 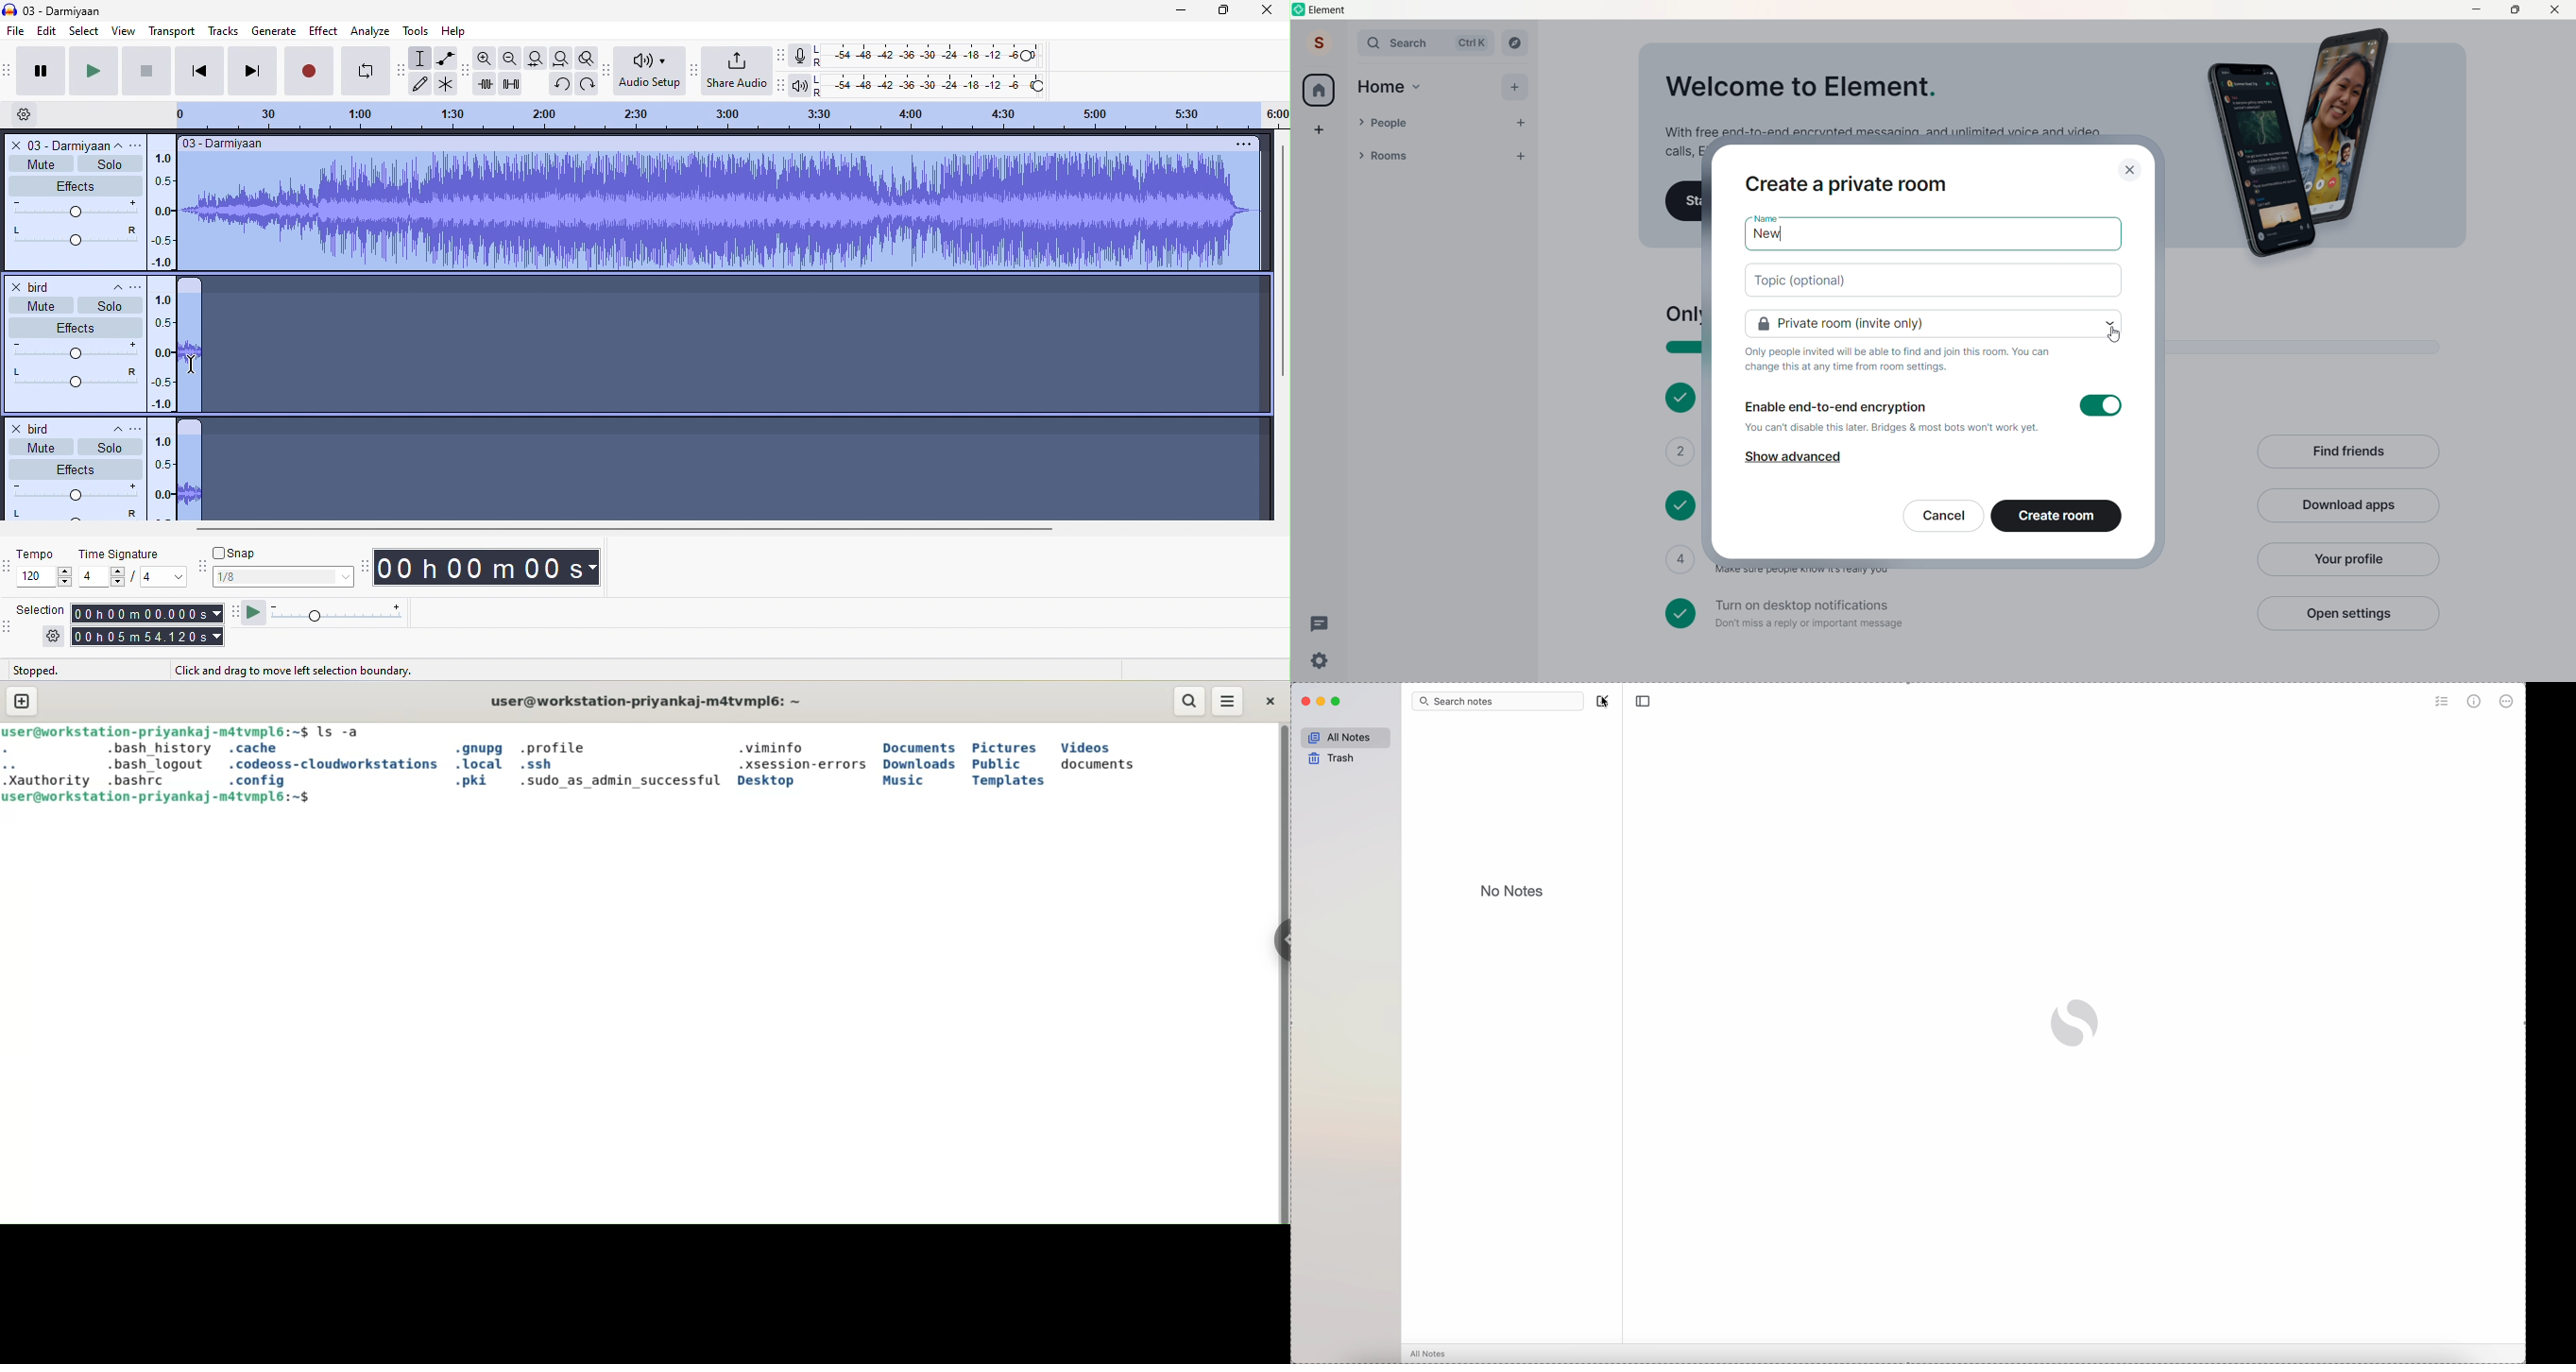 I want to click on minimize, so click(x=1322, y=702).